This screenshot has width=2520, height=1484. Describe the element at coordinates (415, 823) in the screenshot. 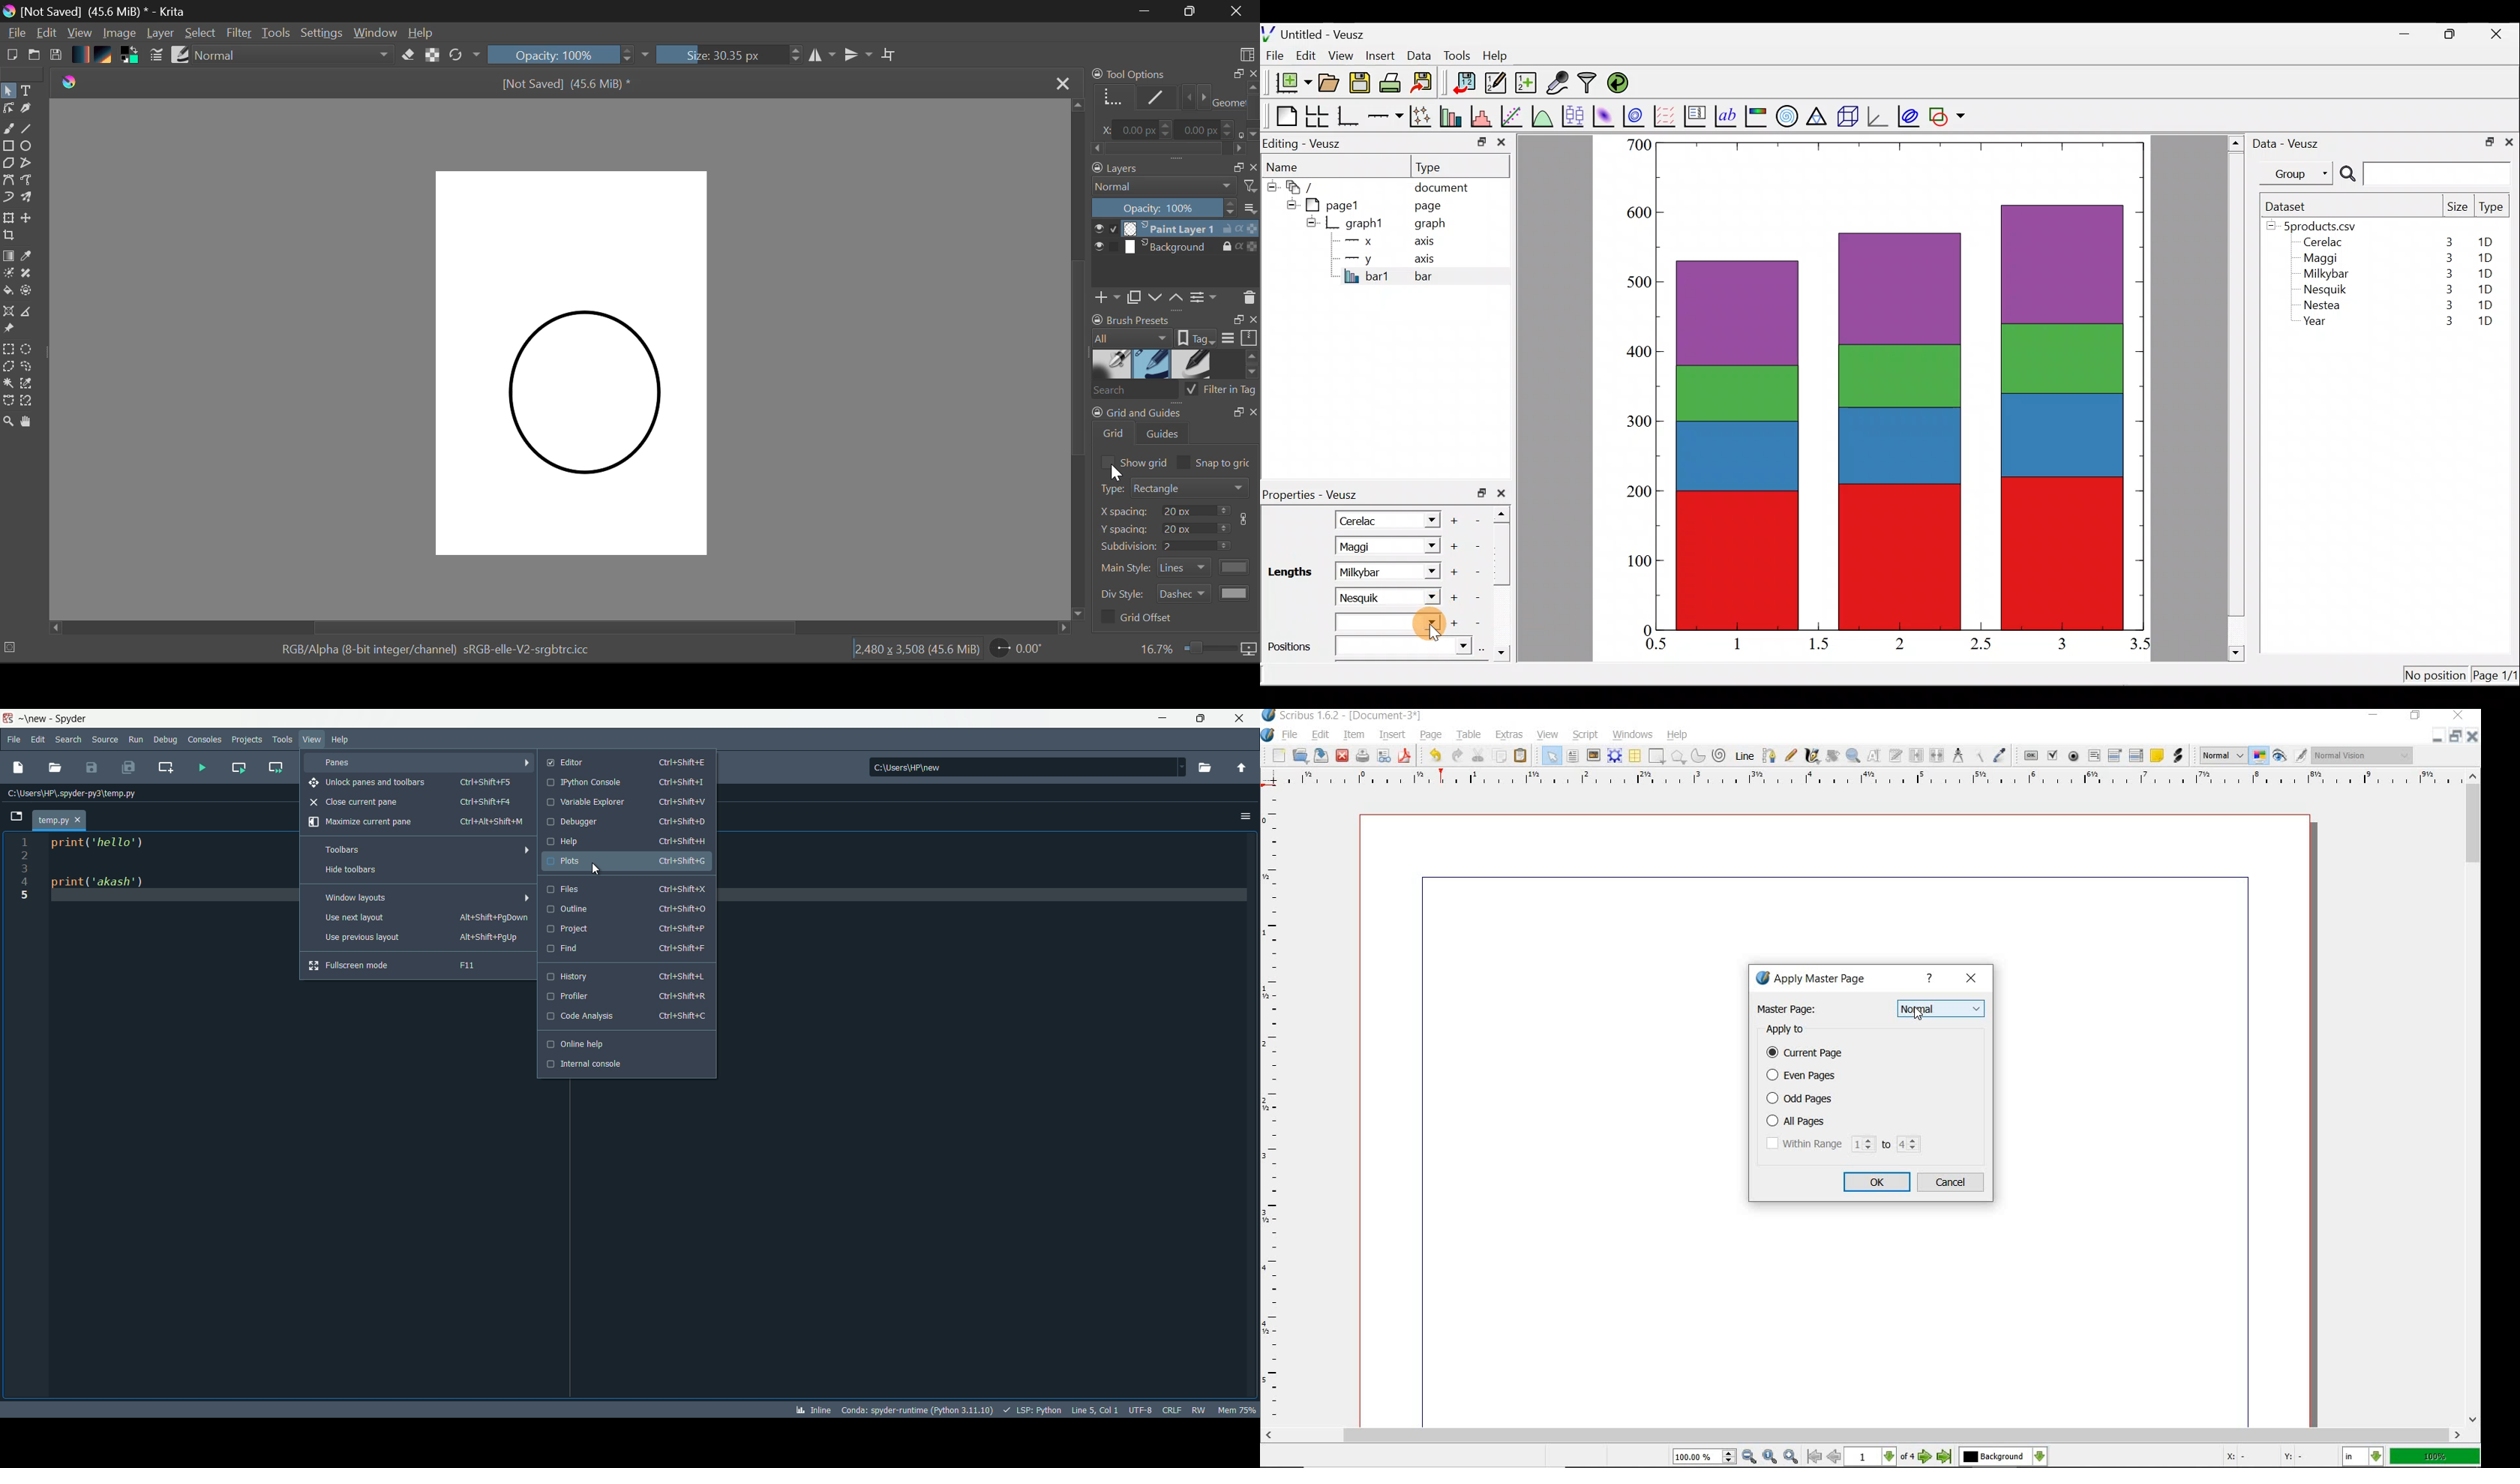

I see `maximize current pane` at that location.